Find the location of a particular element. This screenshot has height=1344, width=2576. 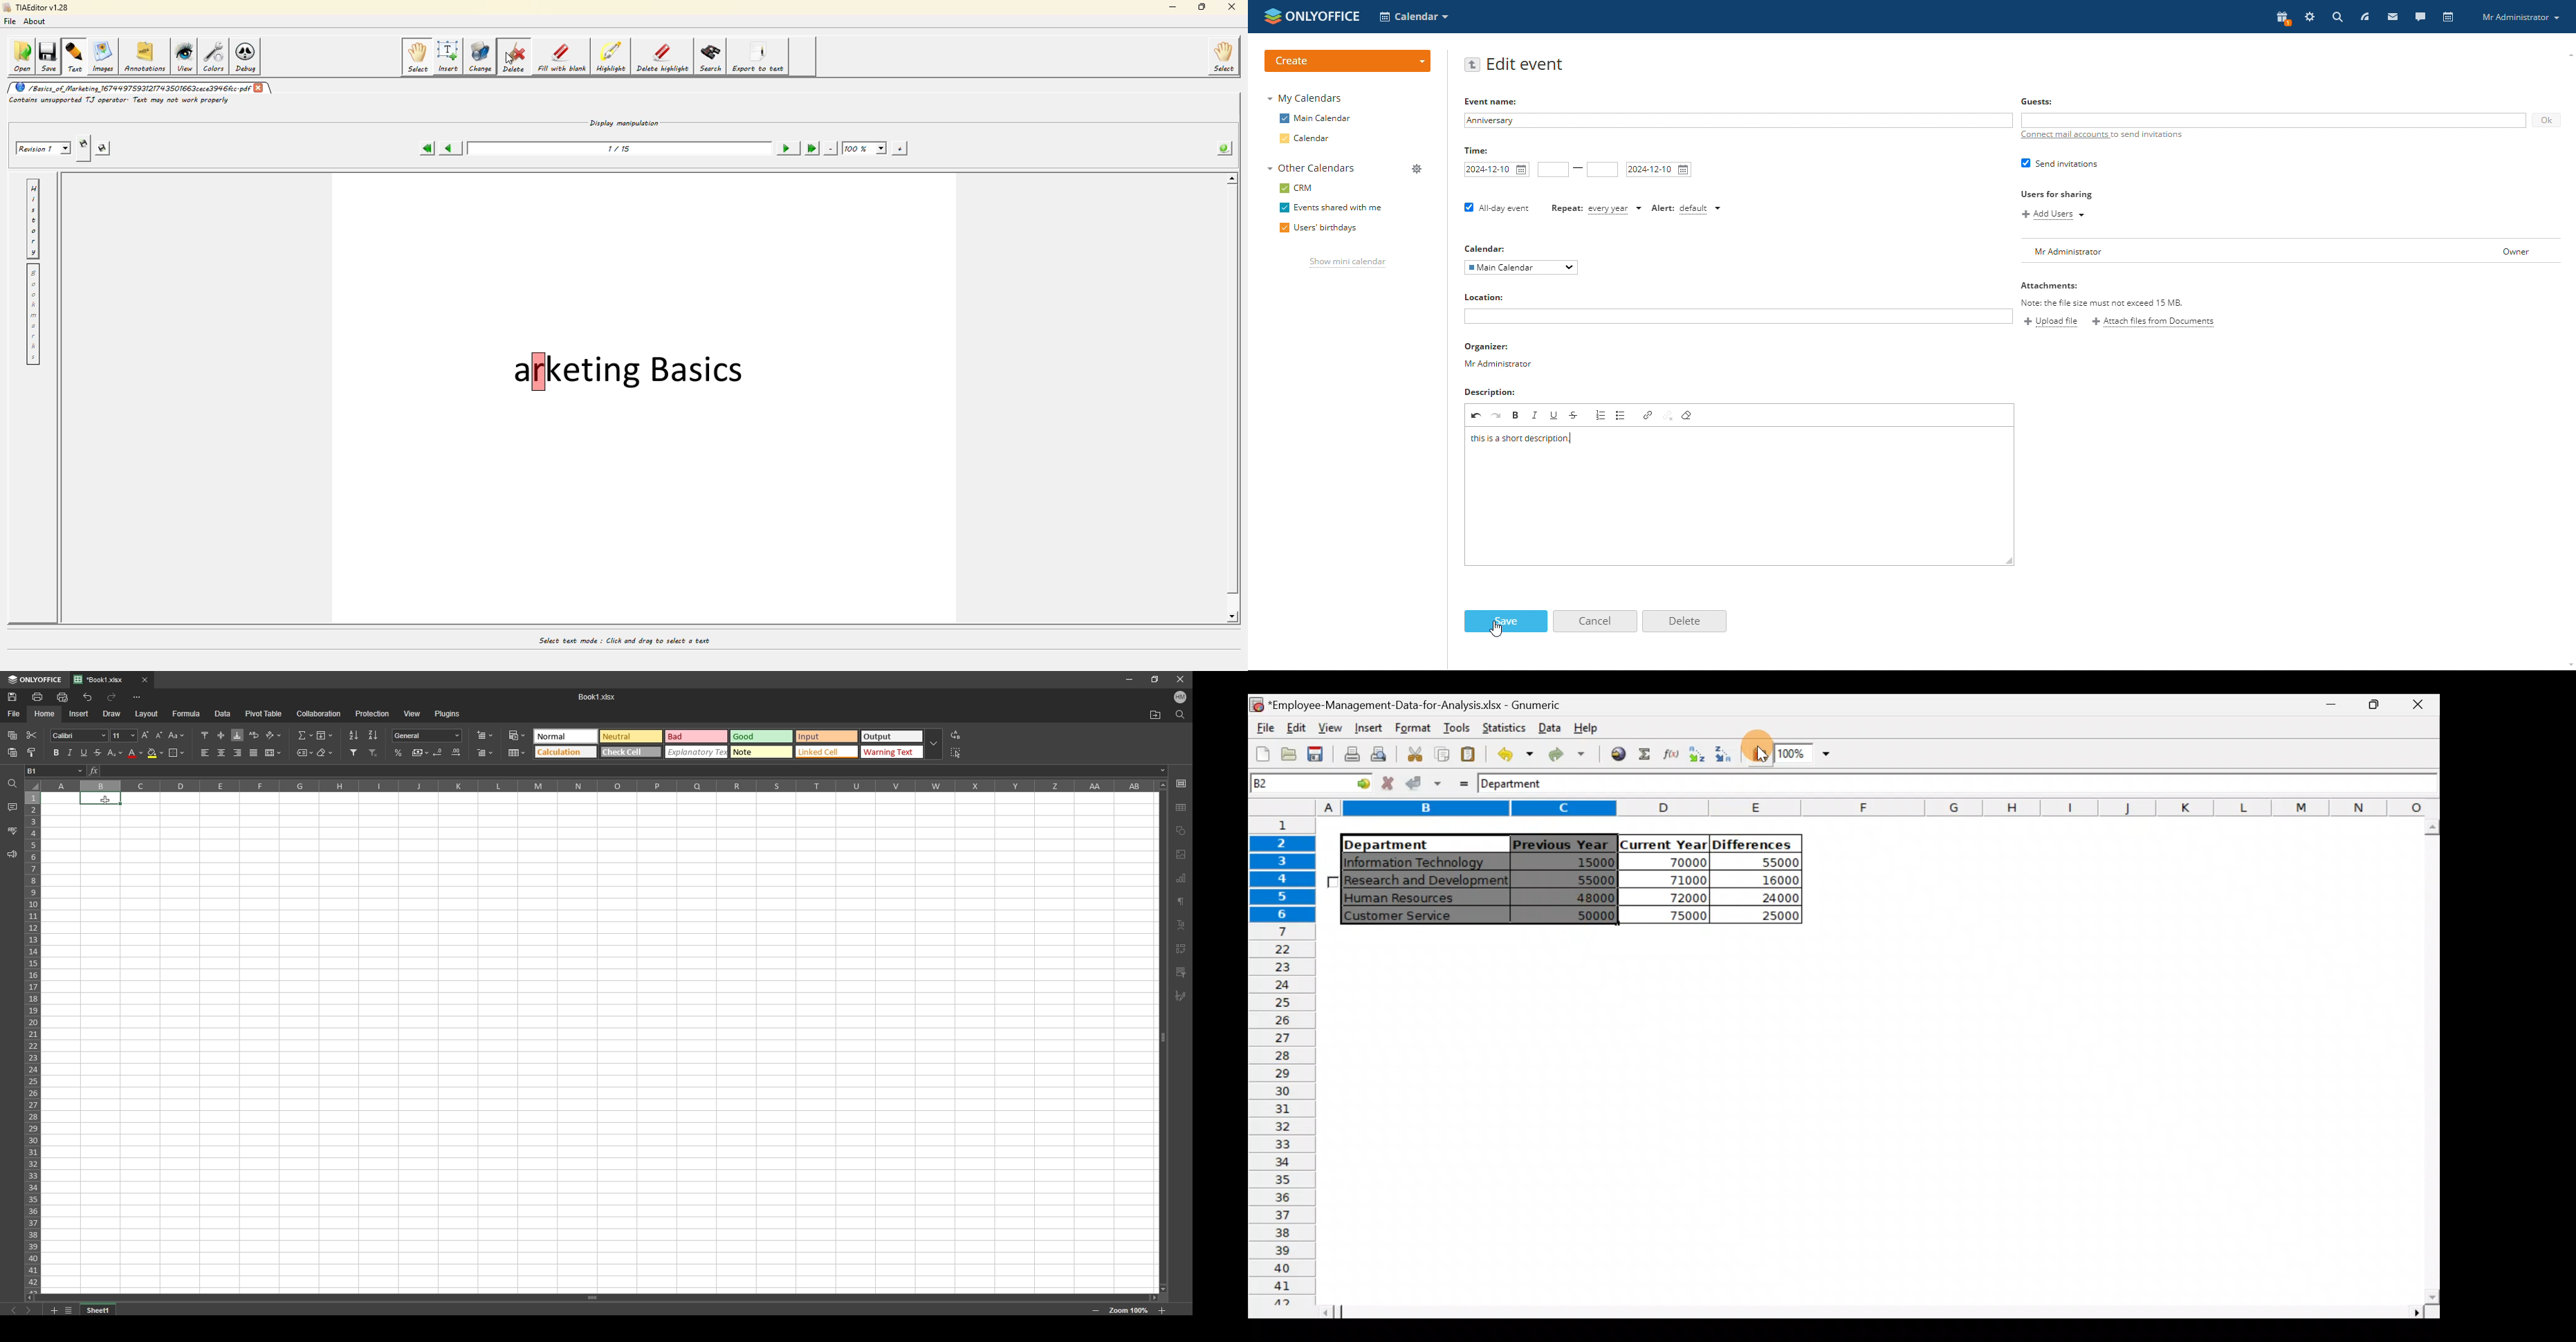

insert/remove numbered list is located at coordinates (1601, 414).